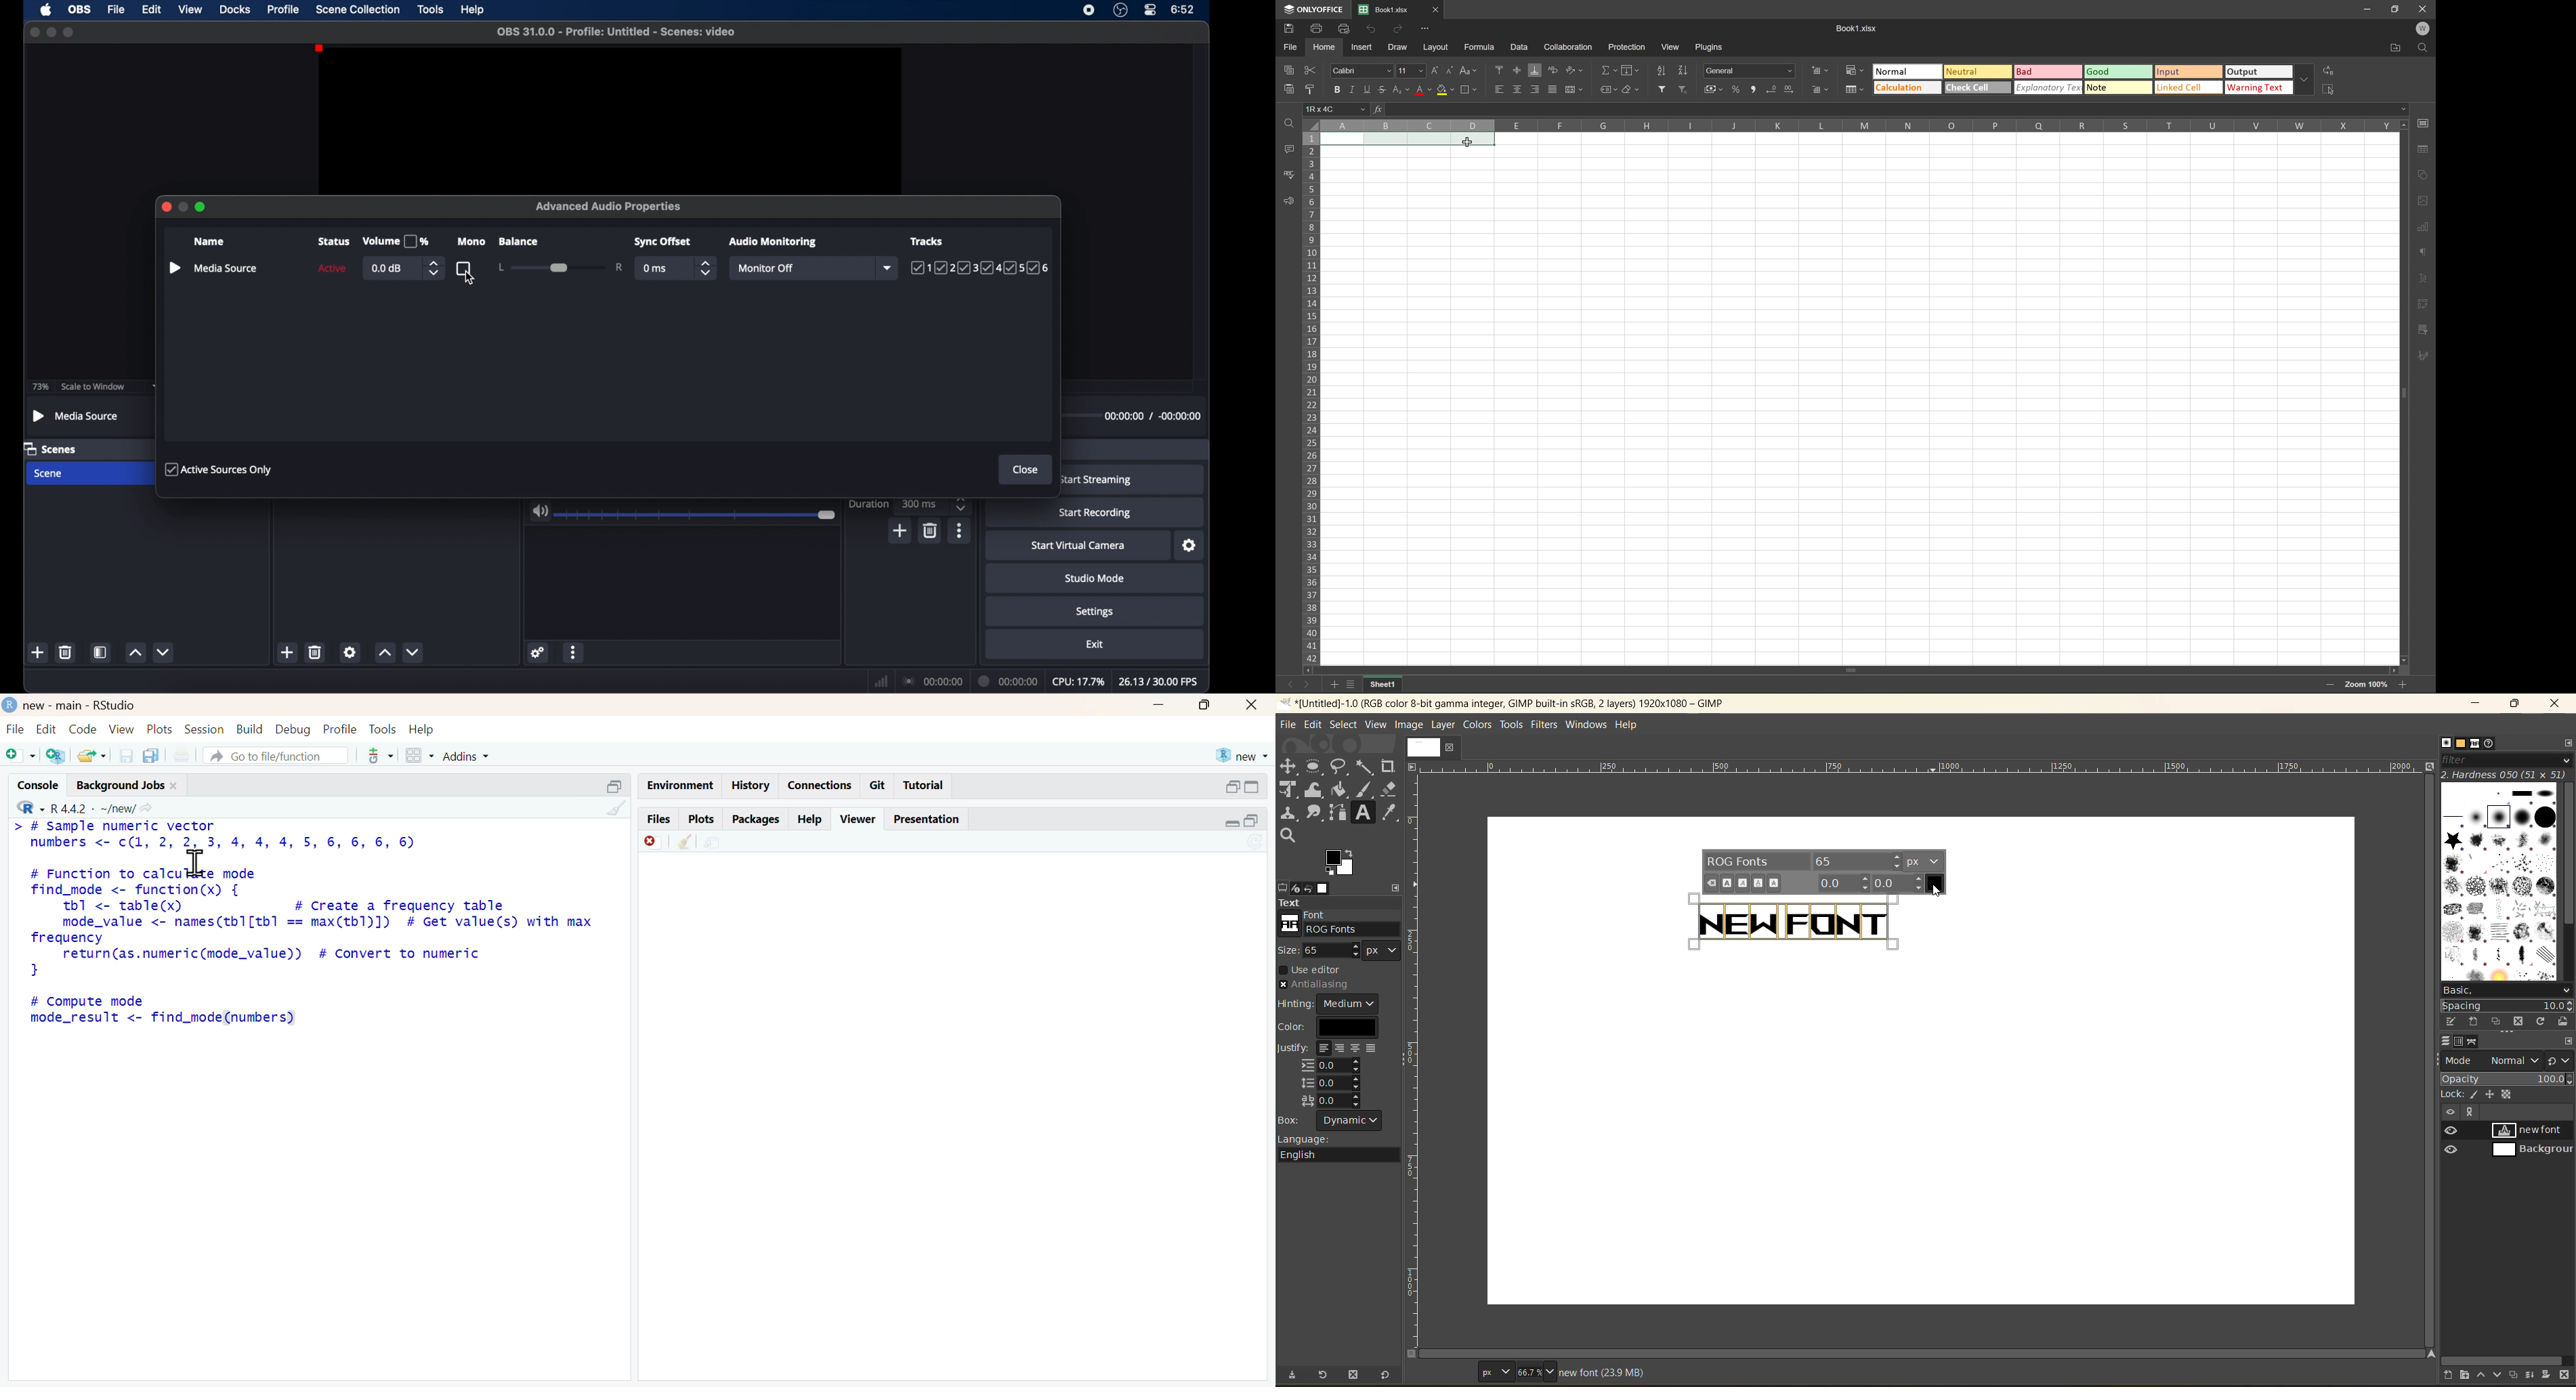 This screenshot has width=2576, height=1400. What do you see at coordinates (1079, 546) in the screenshot?
I see `start virtual camera` at bounding box center [1079, 546].